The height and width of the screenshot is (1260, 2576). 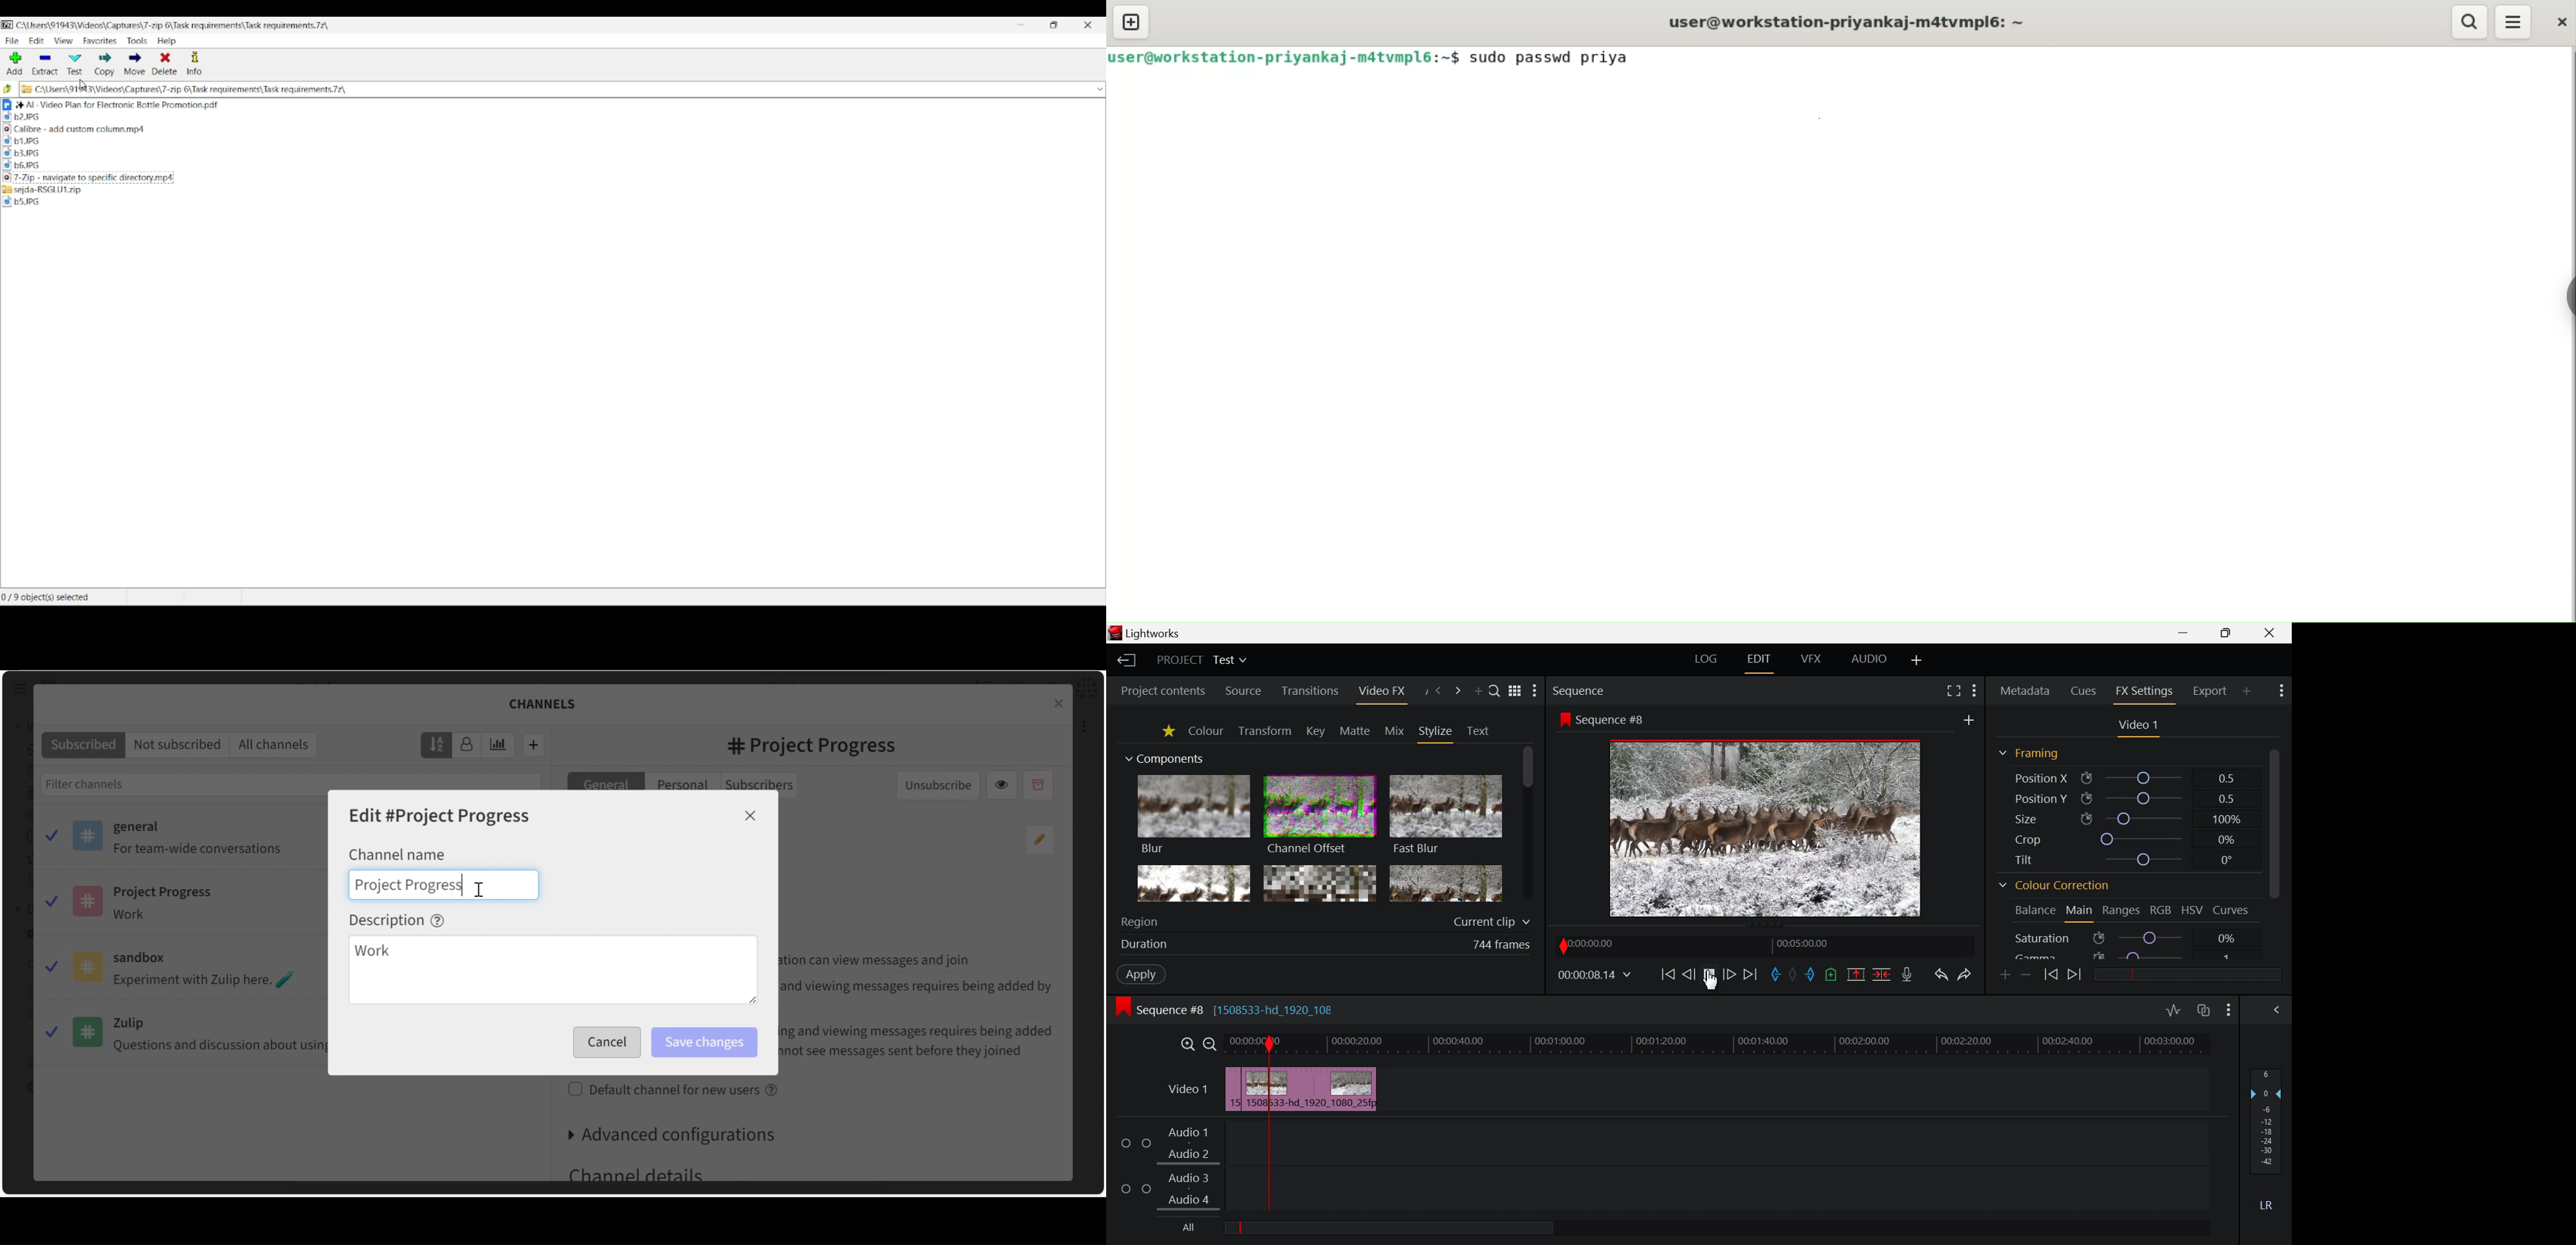 I want to click on Cues, so click(x=2084, y=692).